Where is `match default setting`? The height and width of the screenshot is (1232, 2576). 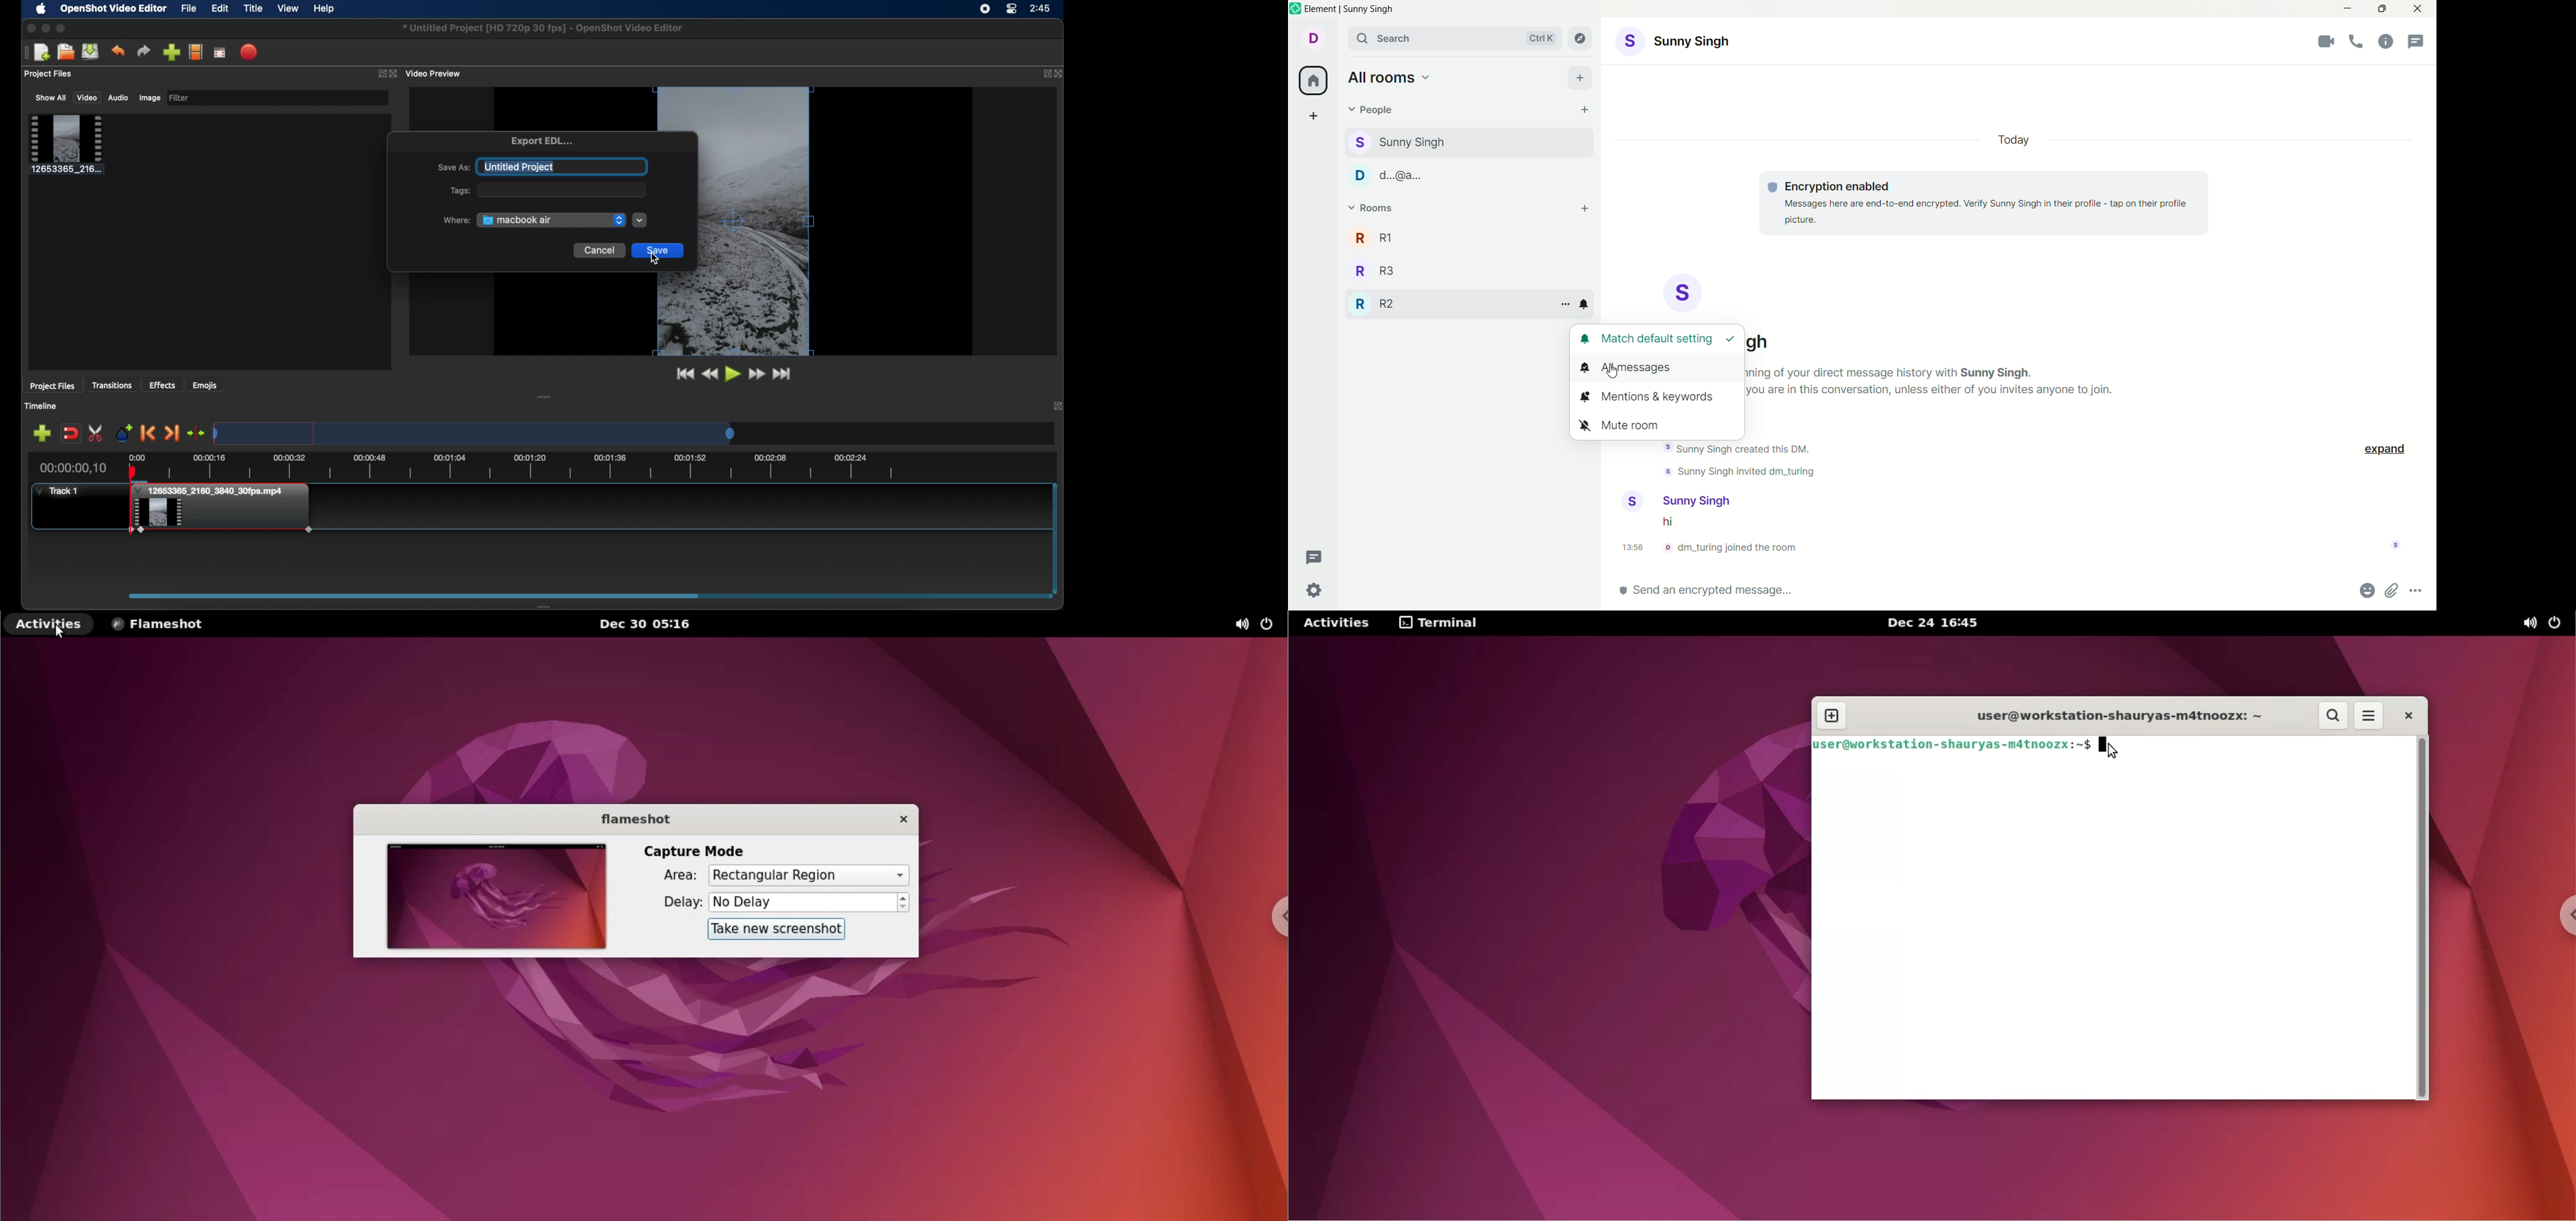 match default setting is located at coordinates (1660, 339).